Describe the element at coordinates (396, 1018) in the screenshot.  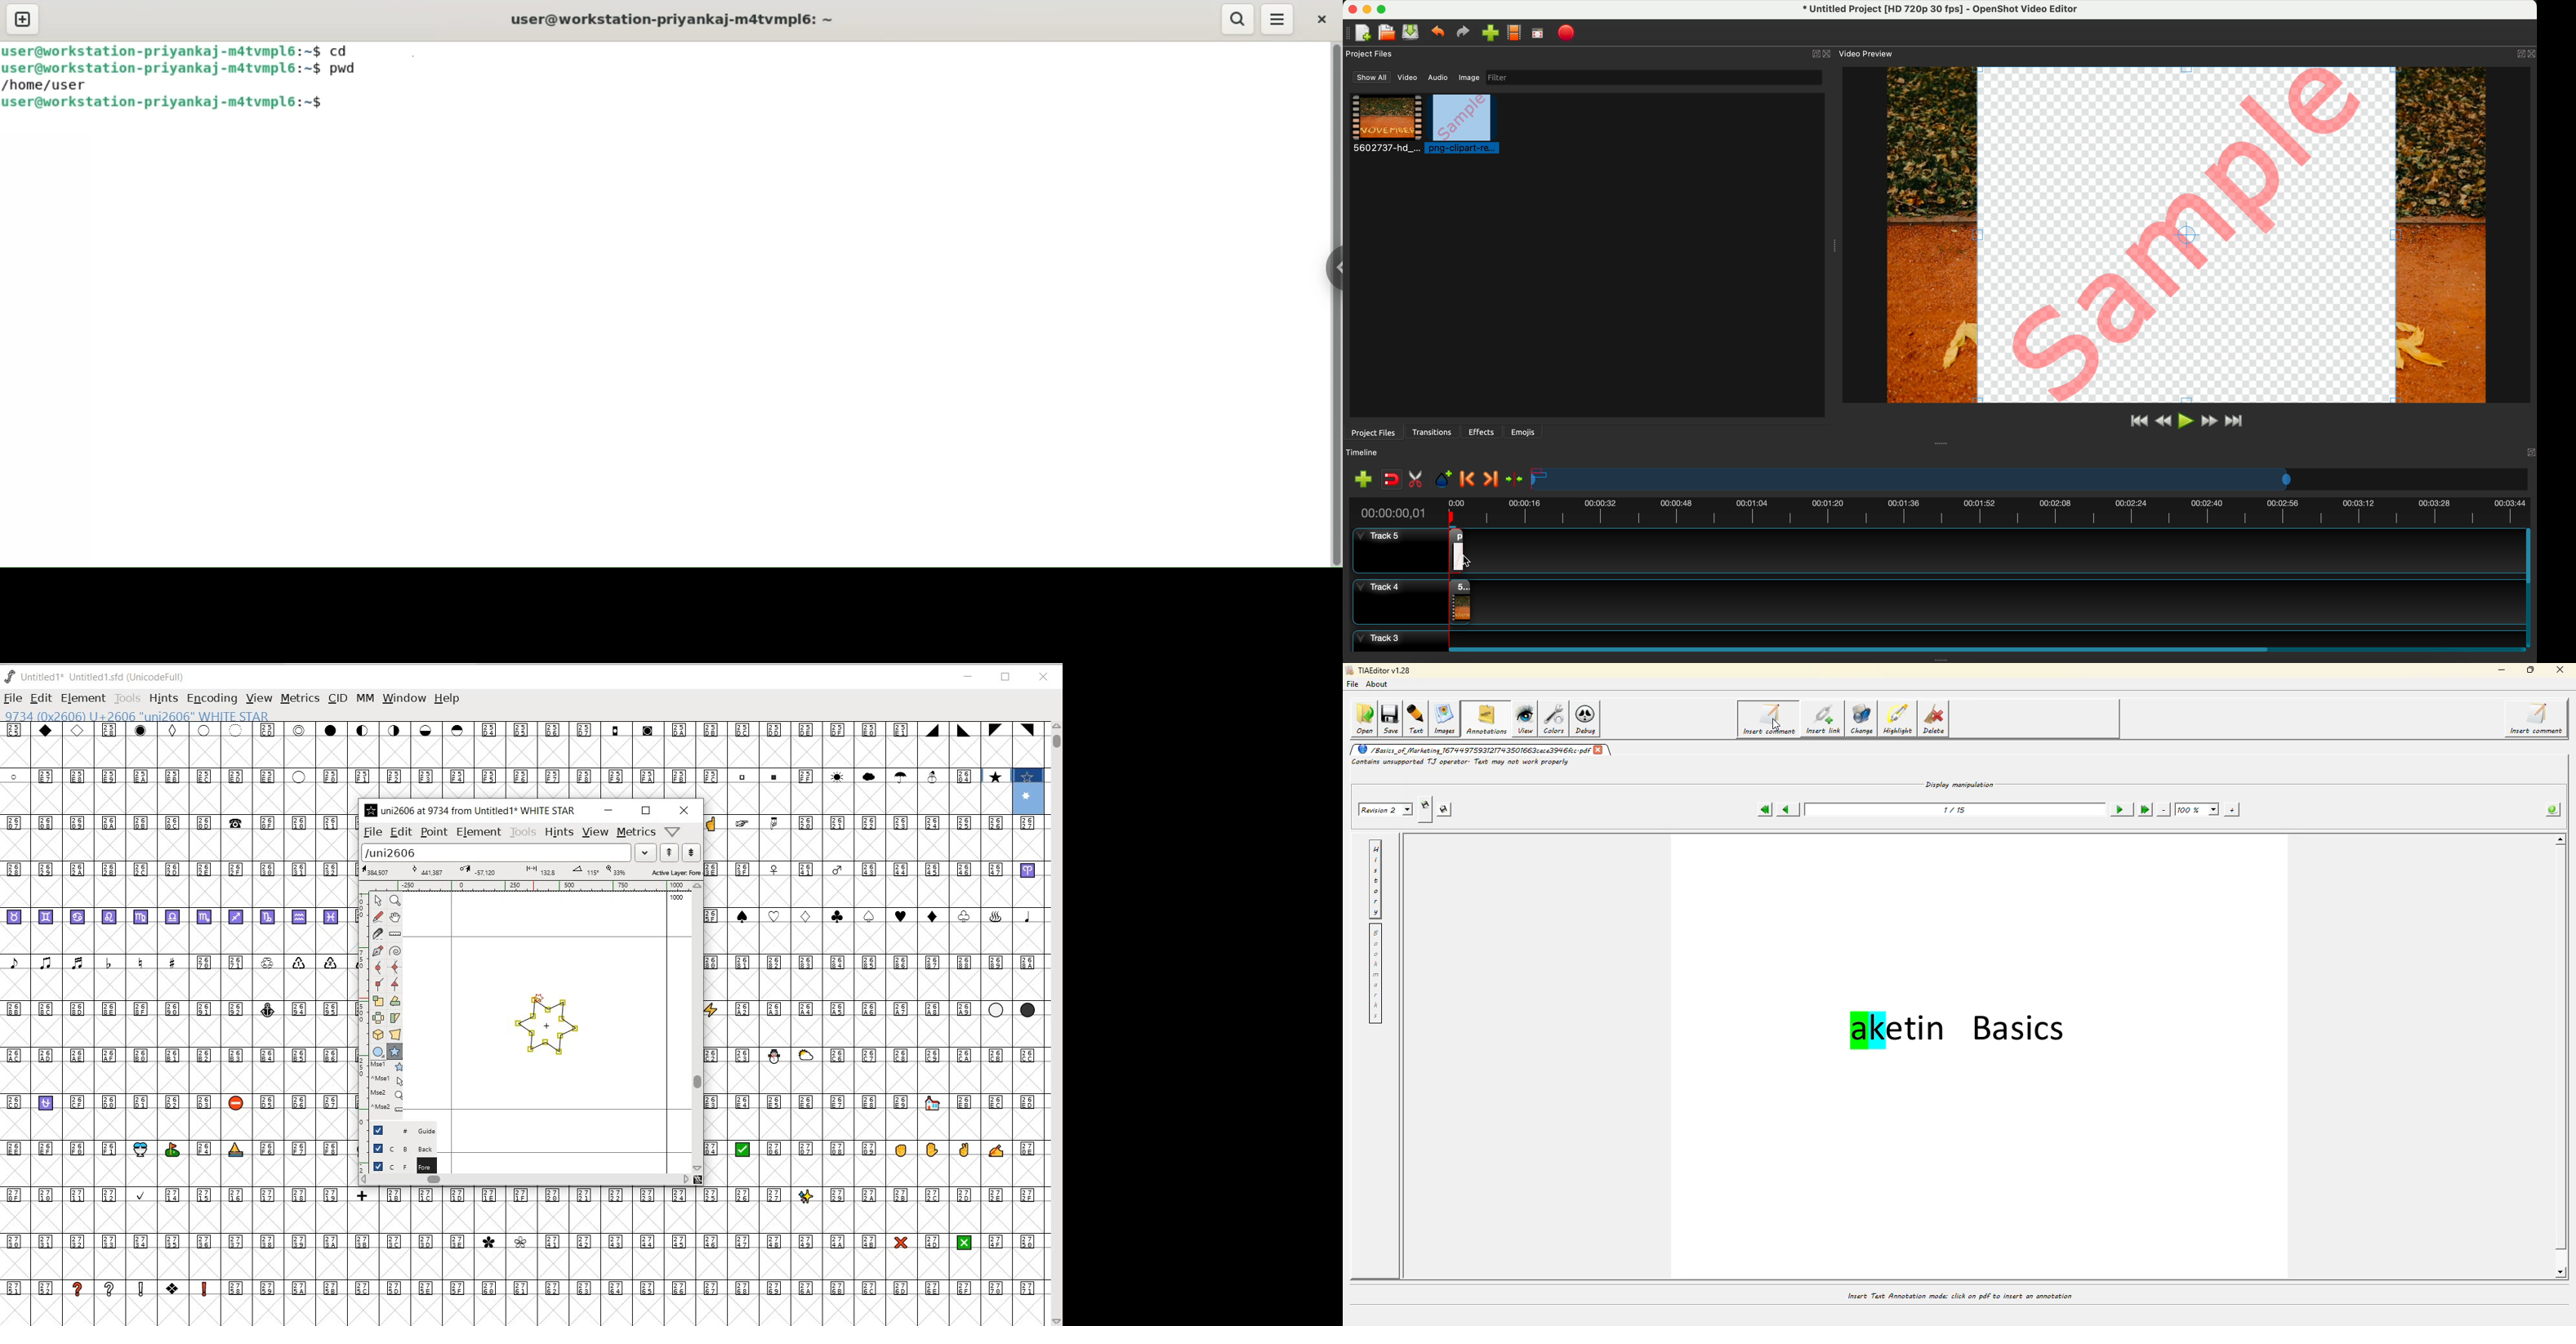
I see `SKEW THE SELECTION` at that location.